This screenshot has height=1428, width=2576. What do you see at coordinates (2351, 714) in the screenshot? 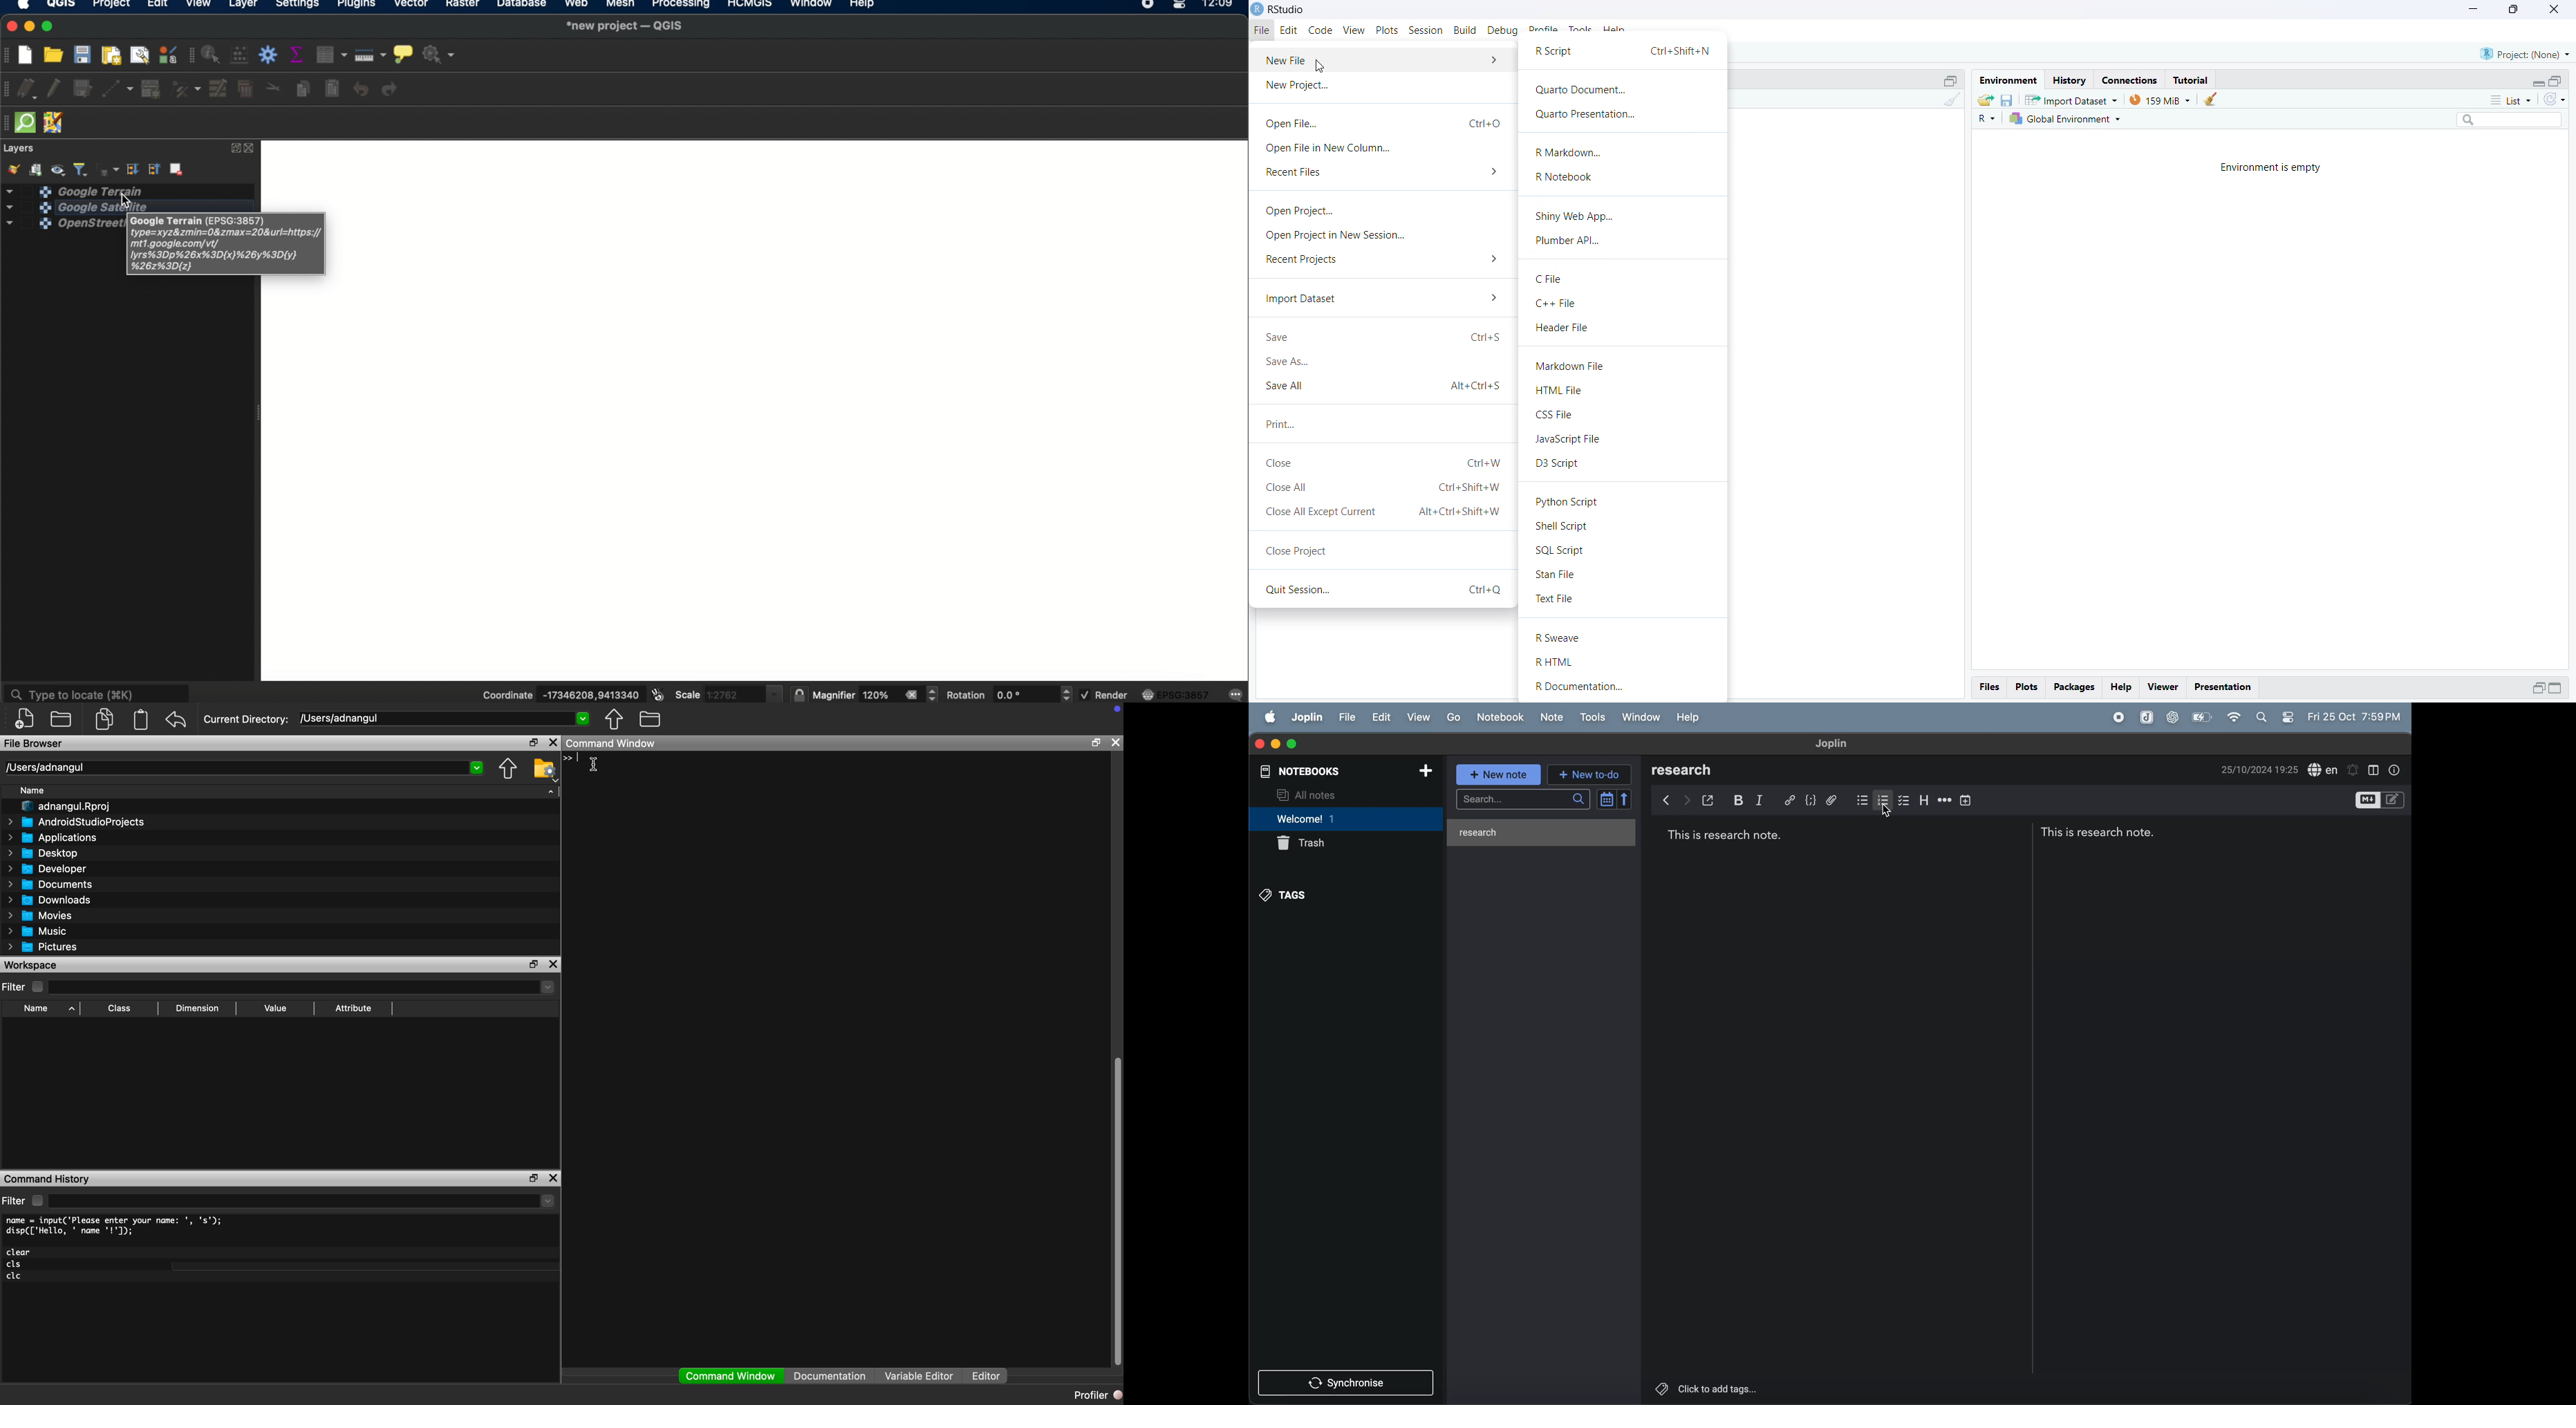
I see `Fri 25 Oct 7:59PM` at bounding box center [2351, 714].